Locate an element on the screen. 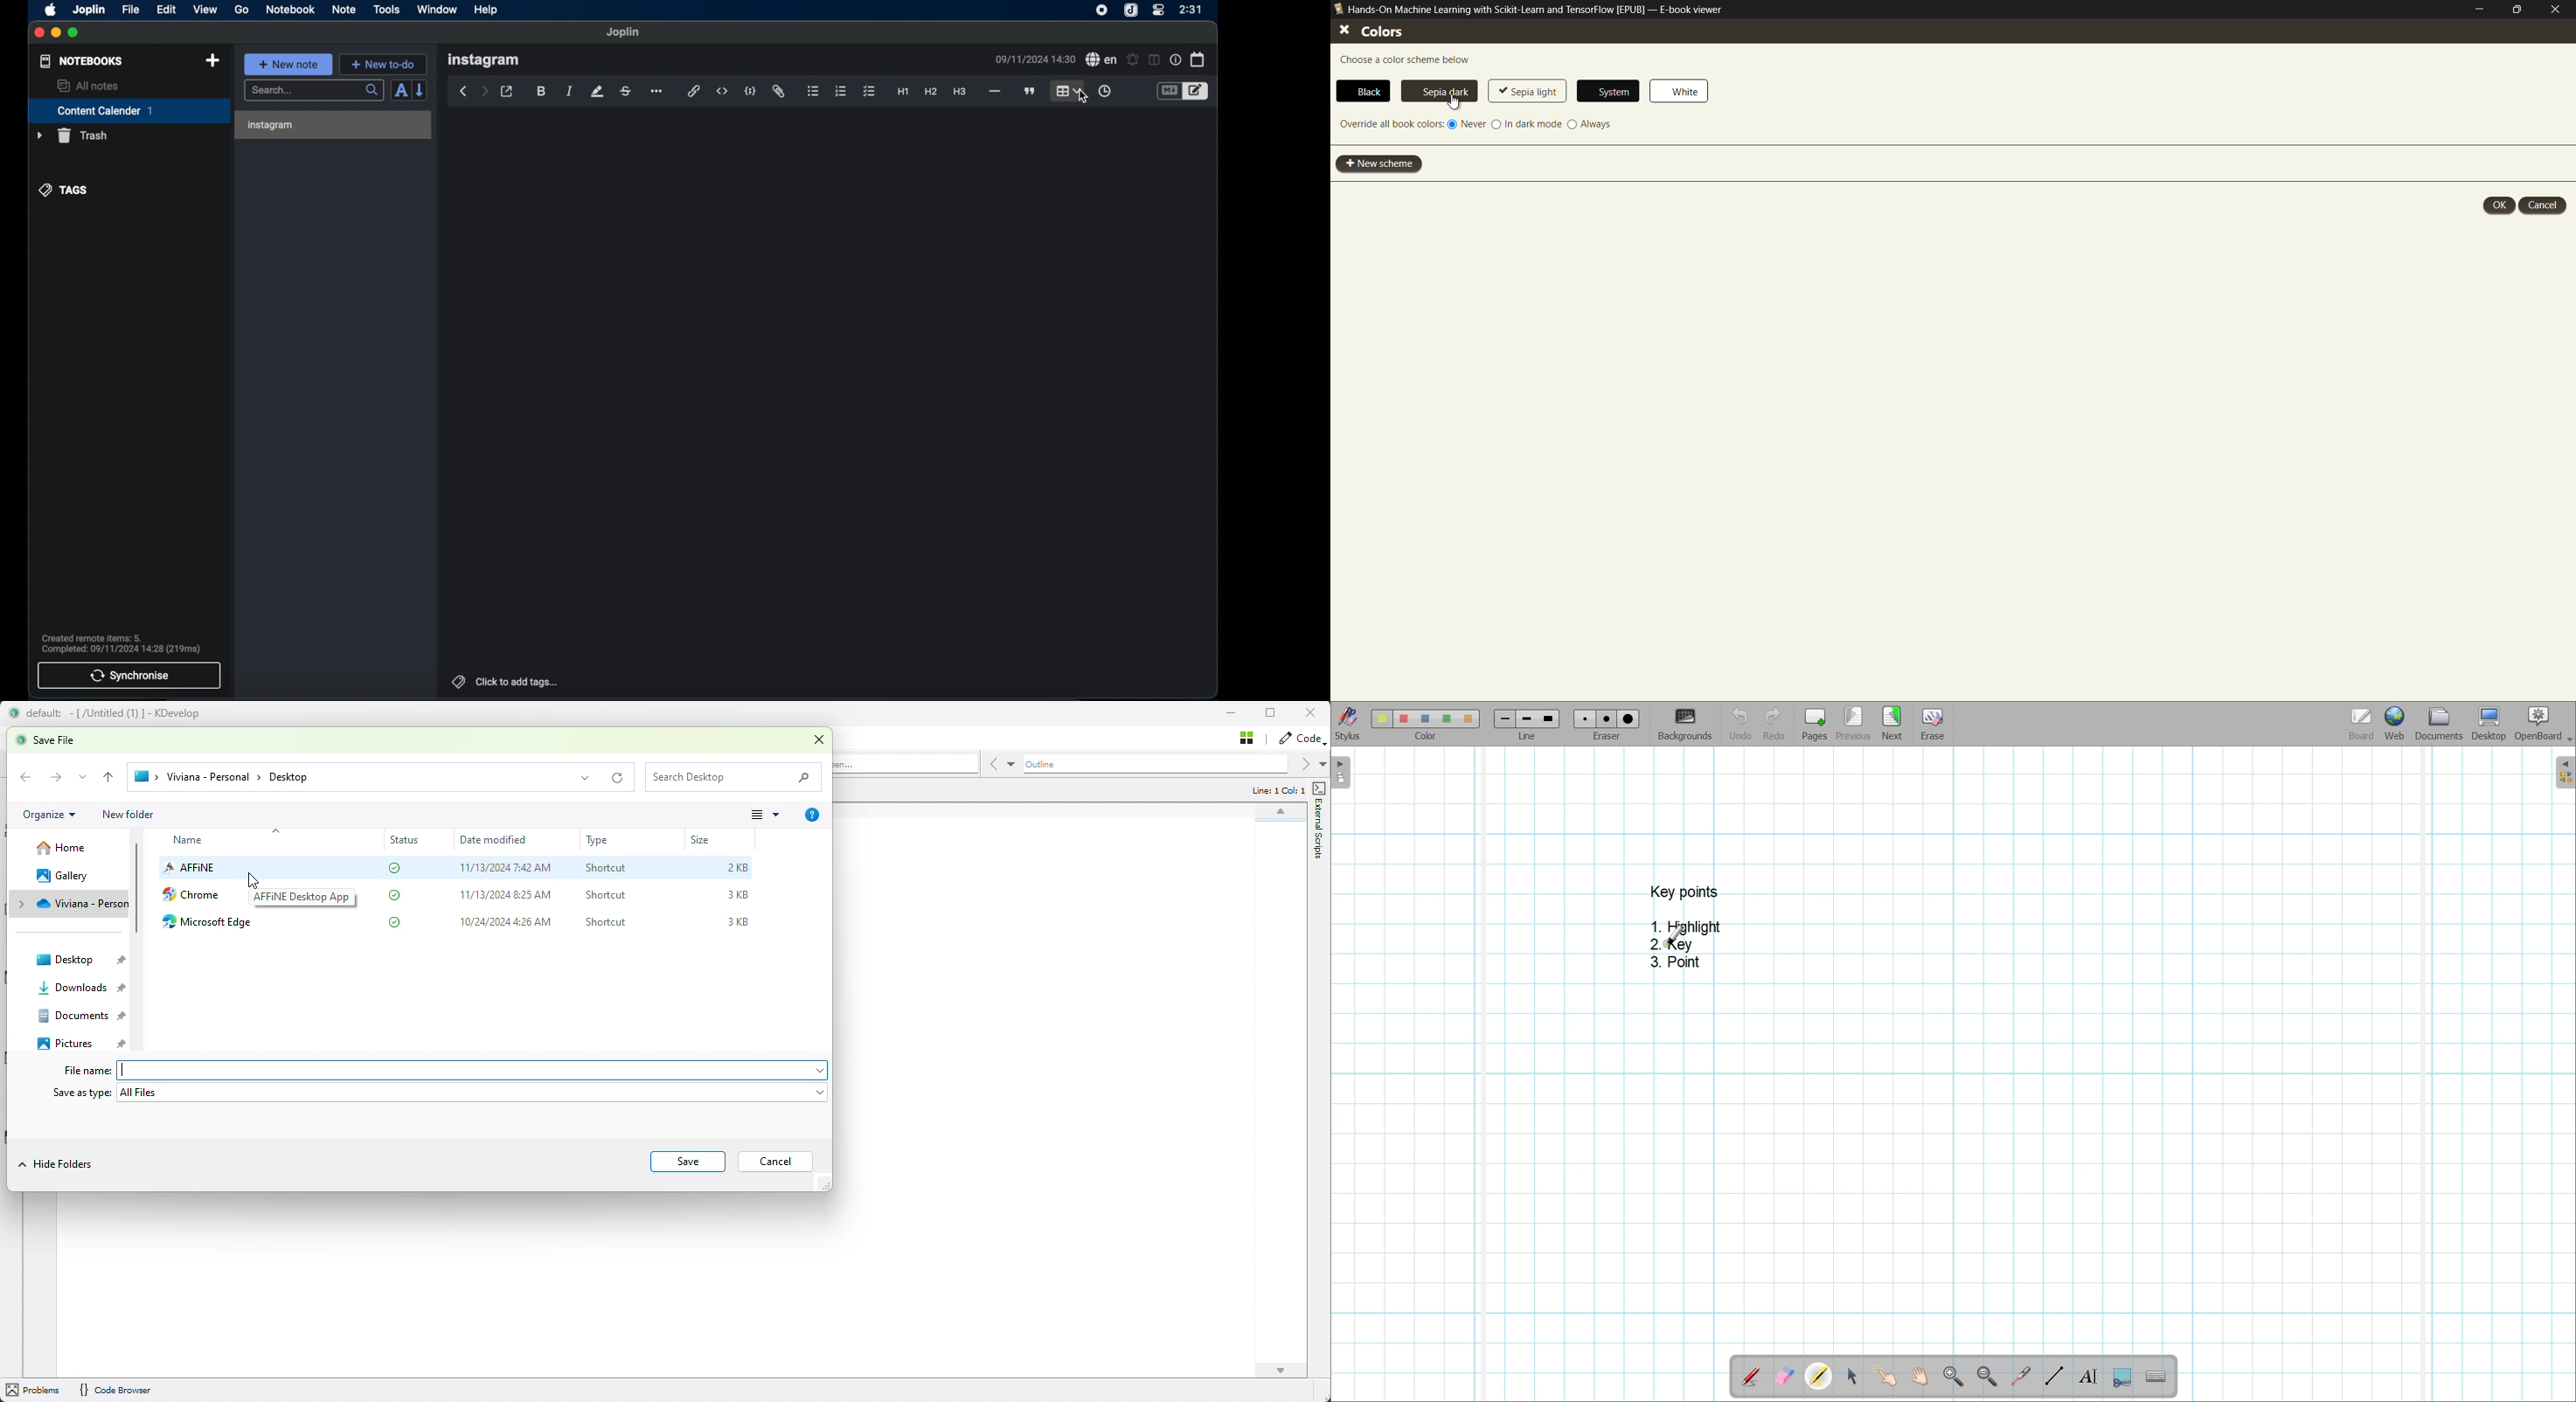 The height and width of the screenshot is (1428, 2576). cursor is located at coordinates (1452, 105).